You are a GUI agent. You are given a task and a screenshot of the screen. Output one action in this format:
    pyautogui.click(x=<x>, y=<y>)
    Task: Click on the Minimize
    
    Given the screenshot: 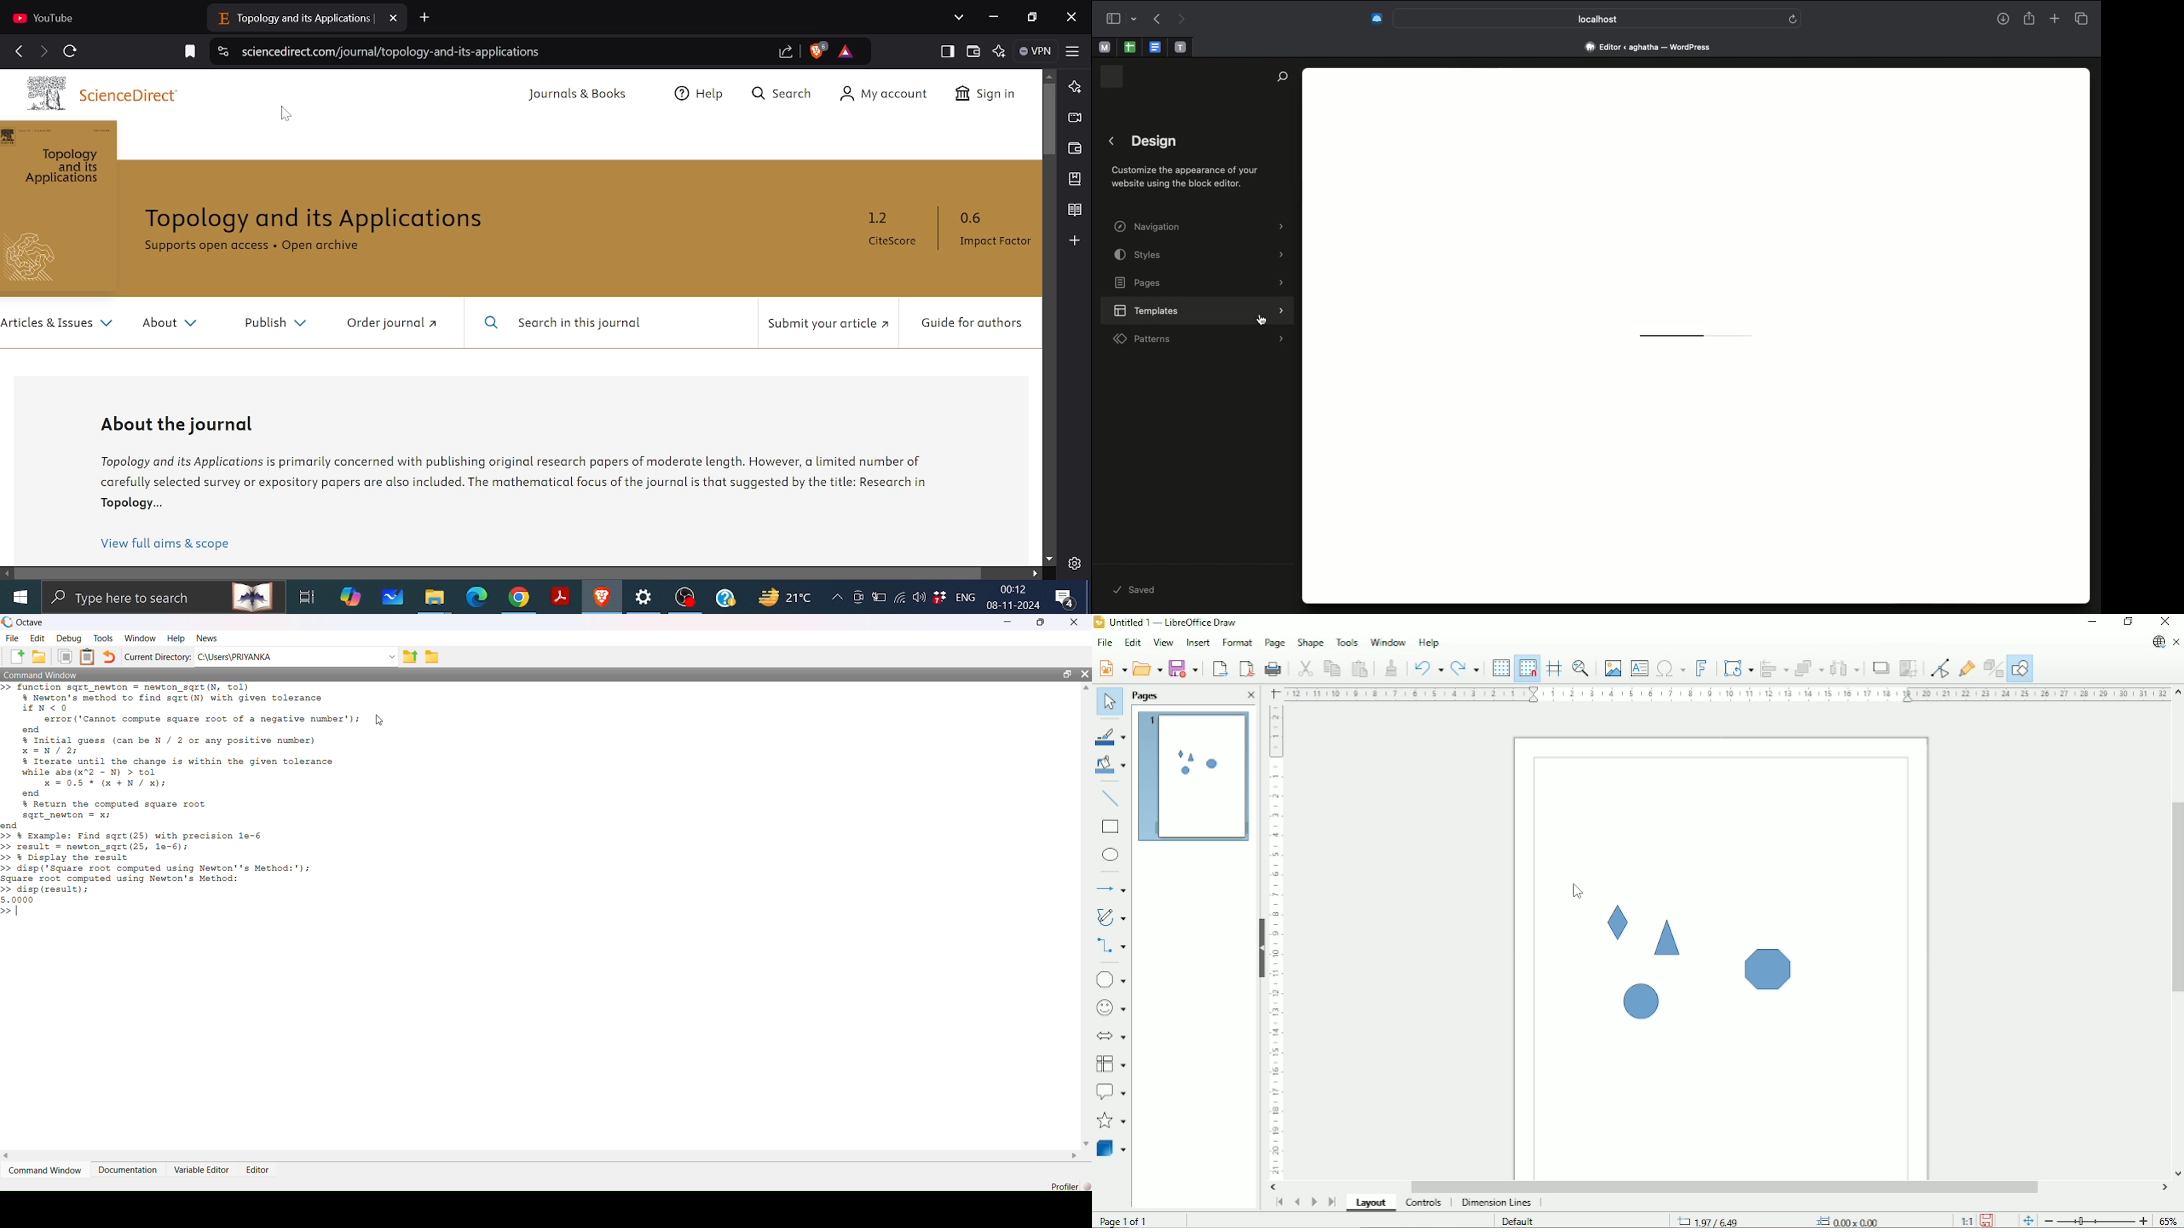 What is the action you would take?
    pyautogui.click(x=993, y=15)
    